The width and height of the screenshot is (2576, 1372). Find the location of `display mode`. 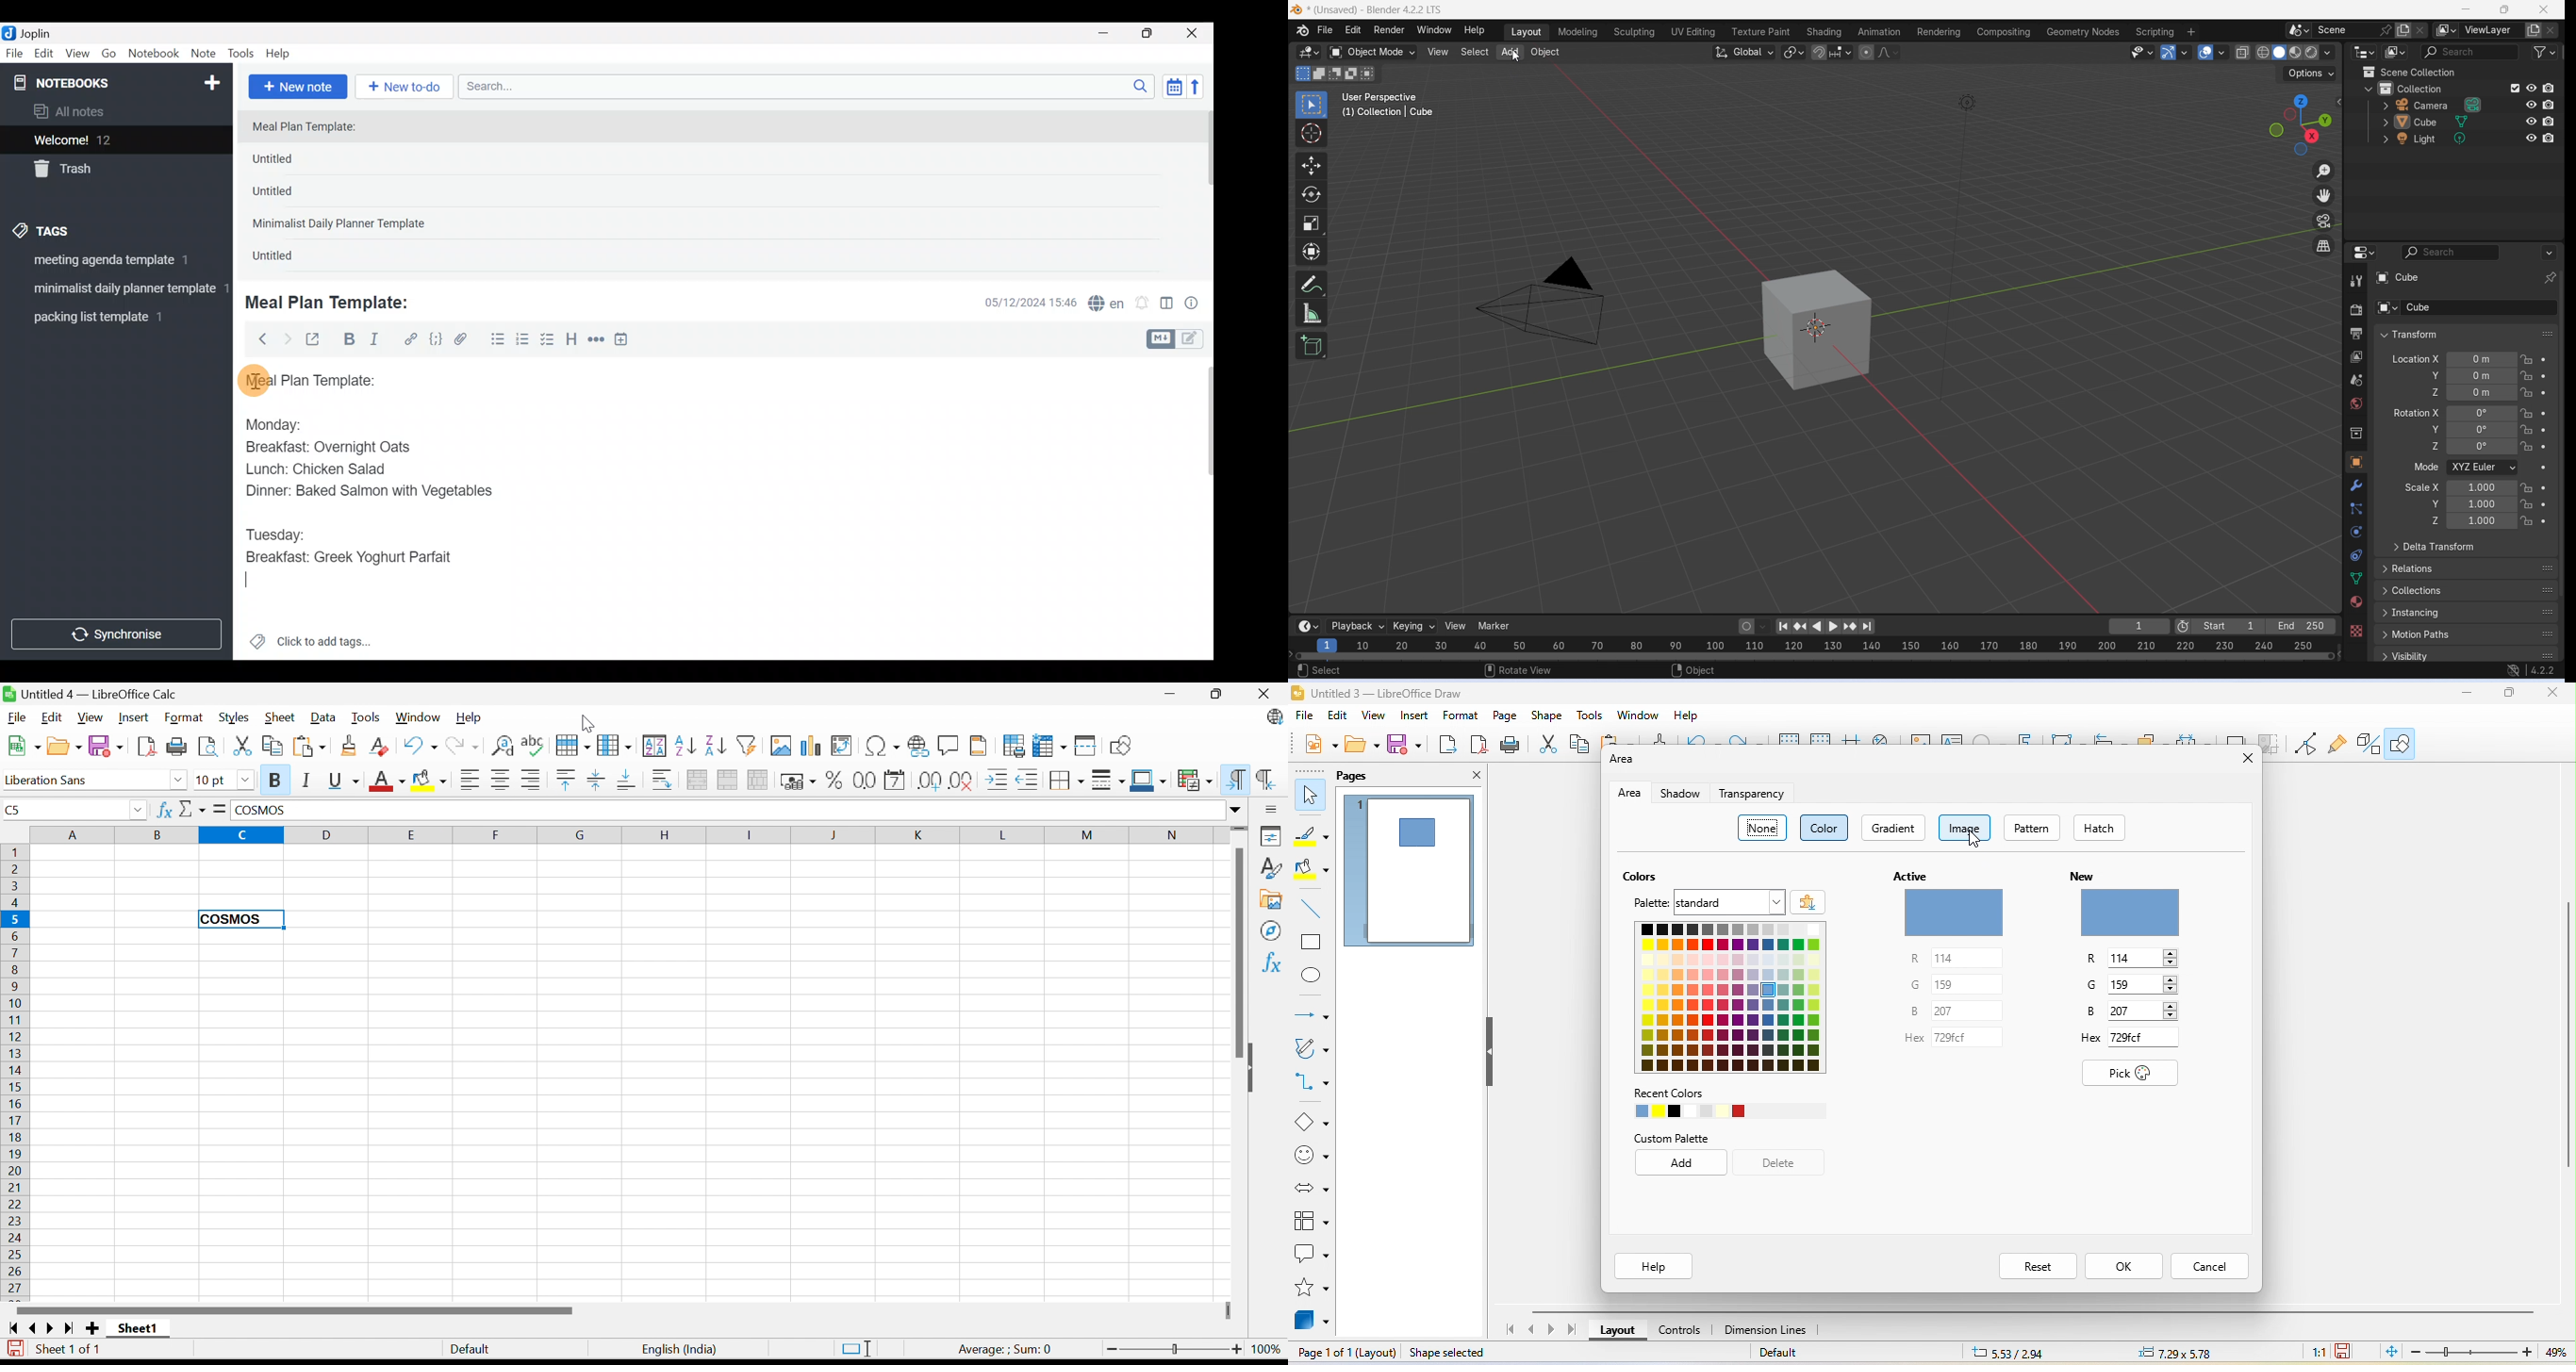

display mode is located at coordinates (2396, 52).